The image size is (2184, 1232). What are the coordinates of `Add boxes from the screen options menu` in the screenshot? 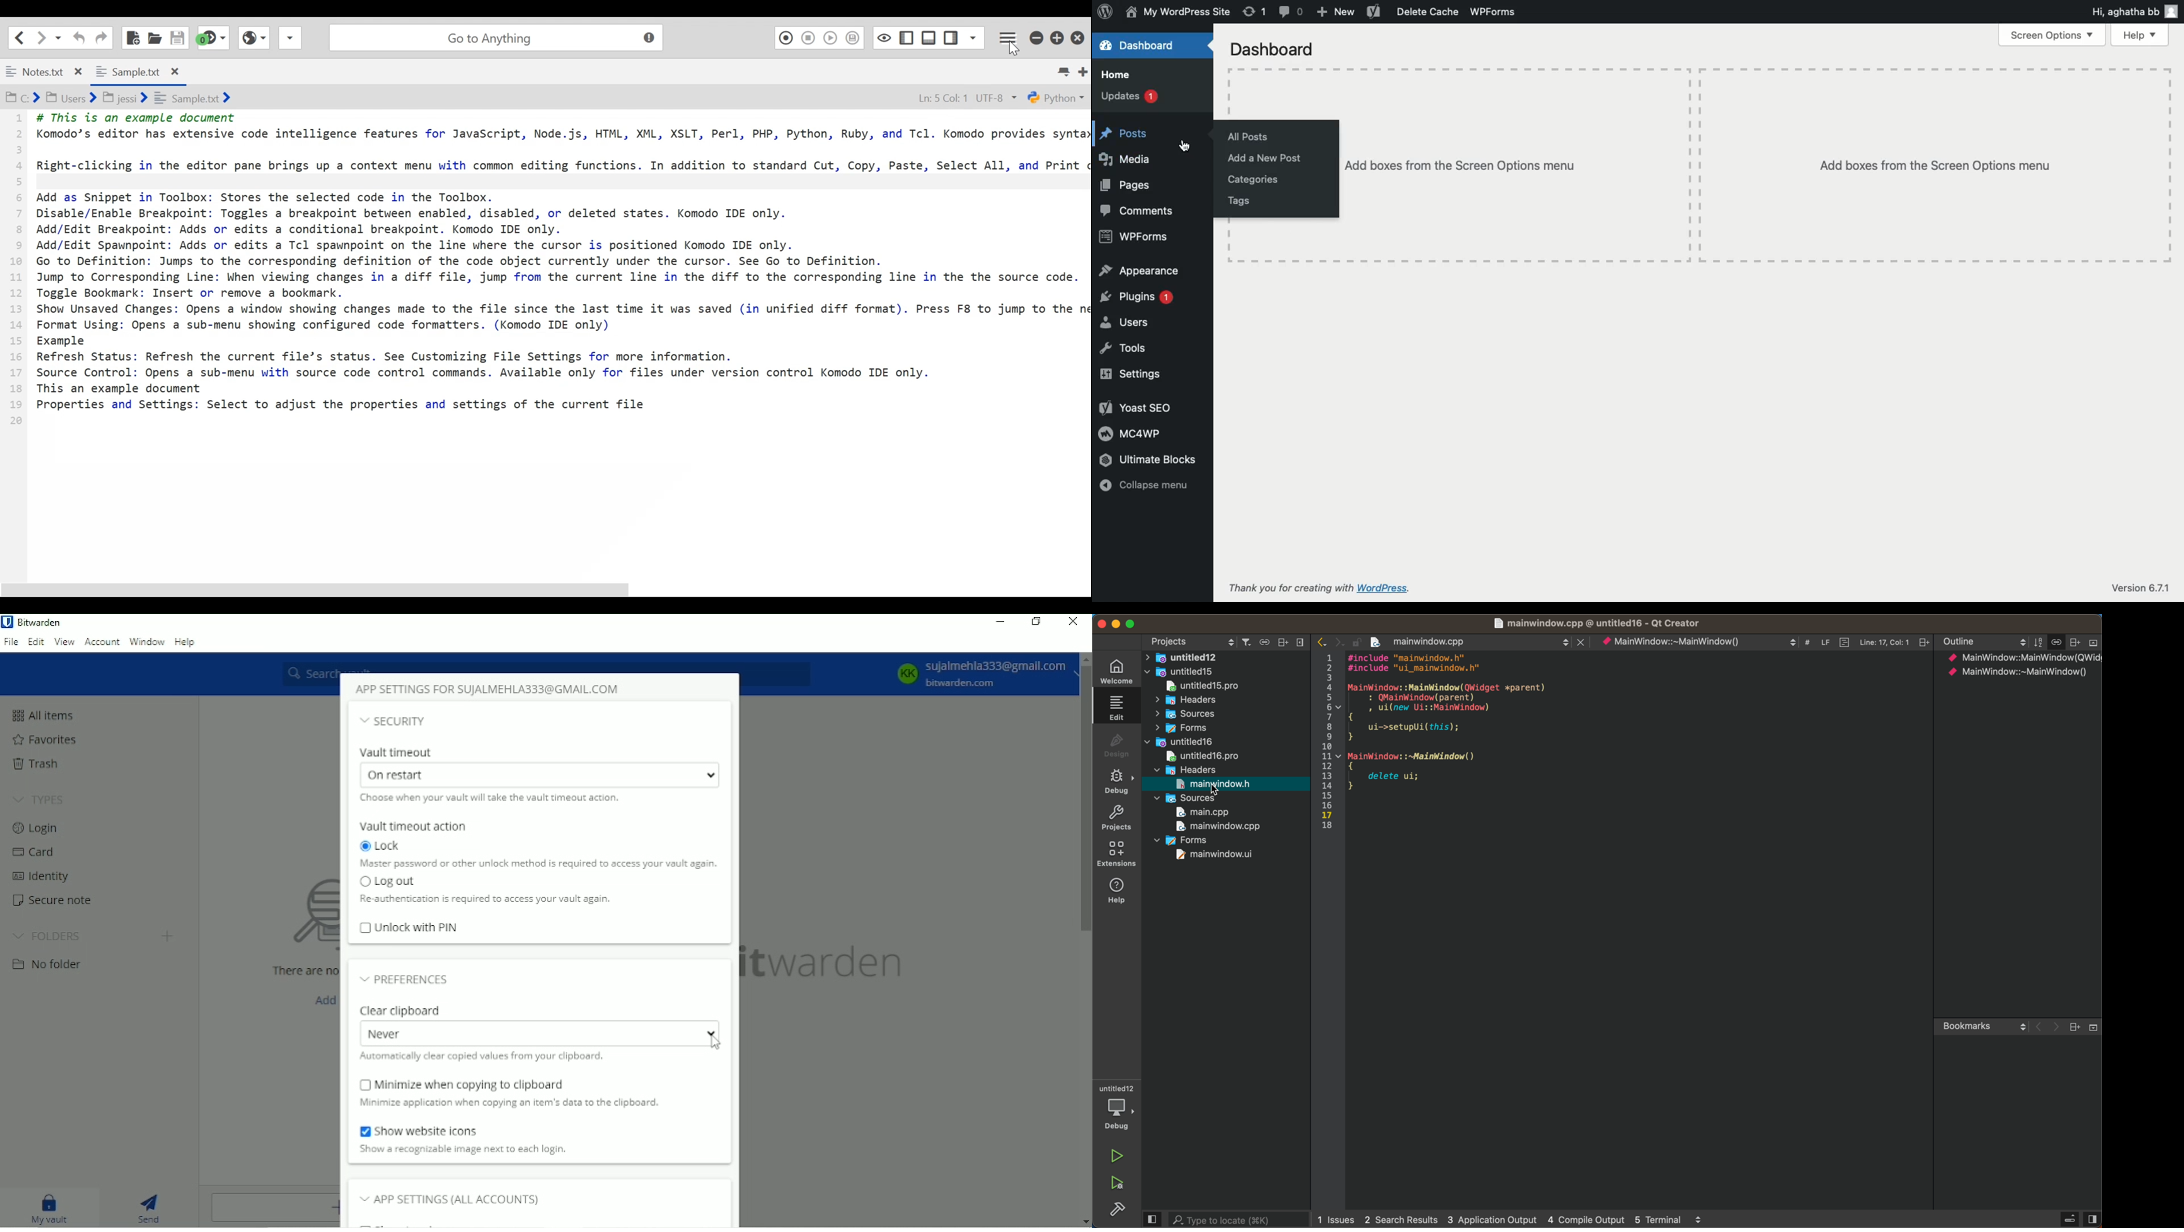 It's located at (1935, 165).